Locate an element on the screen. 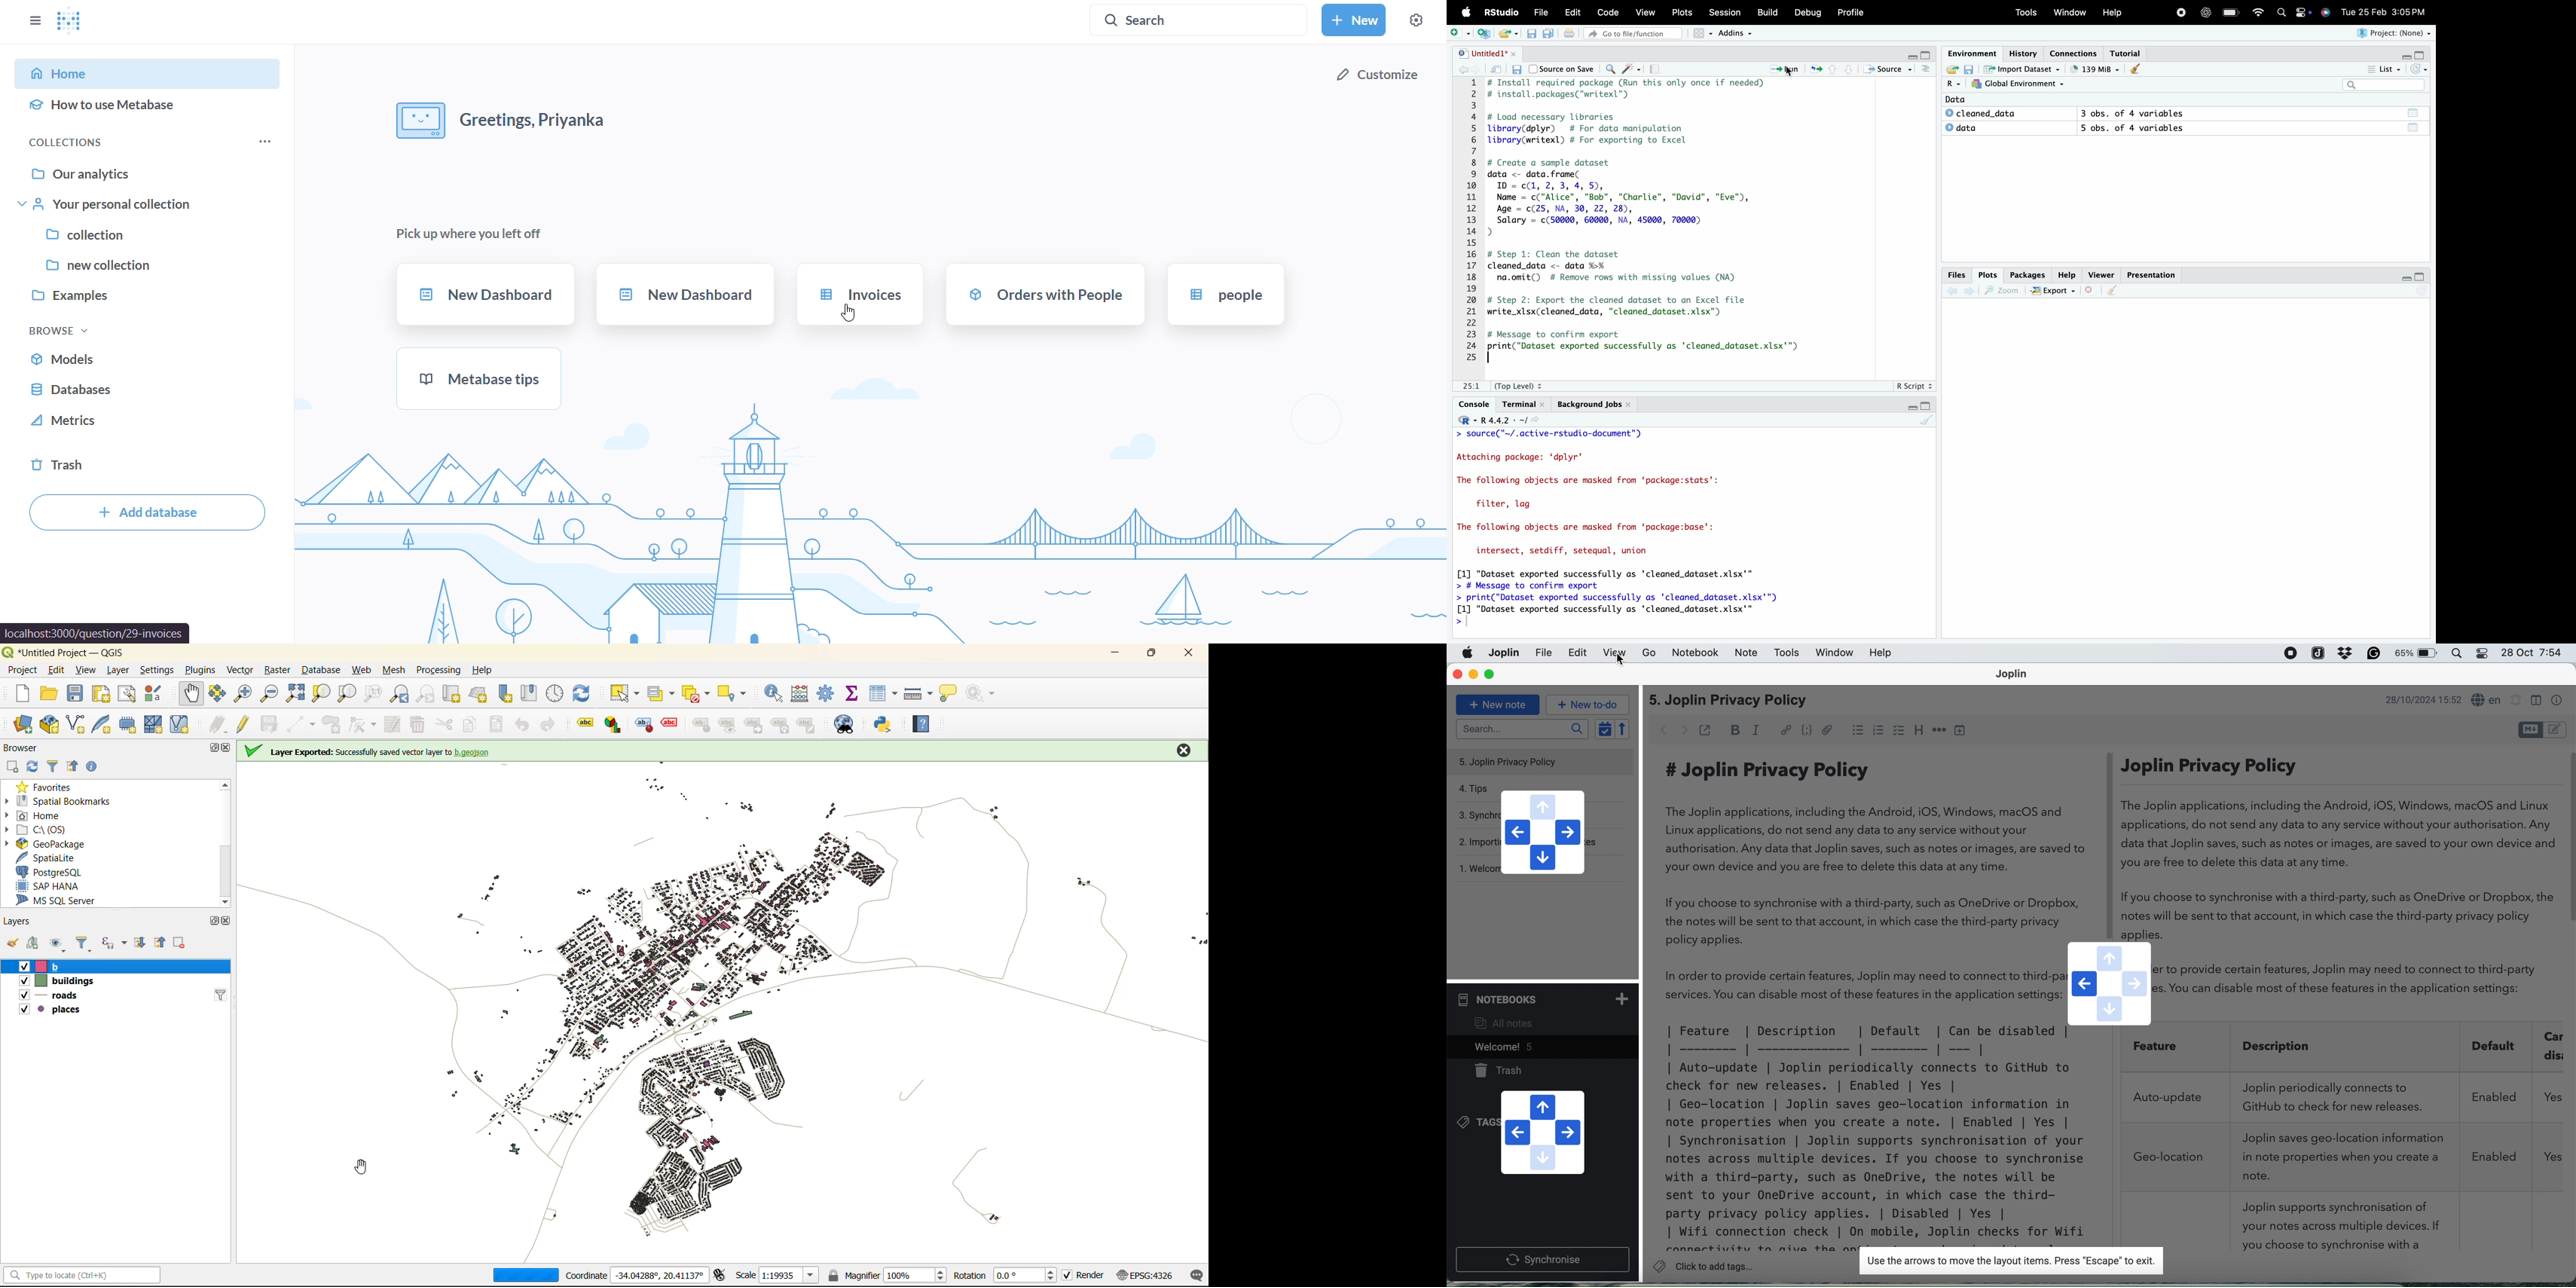 The width and height of the screenshot is (2576, 1288). Show in new window is located at coordinates (1496, 68).